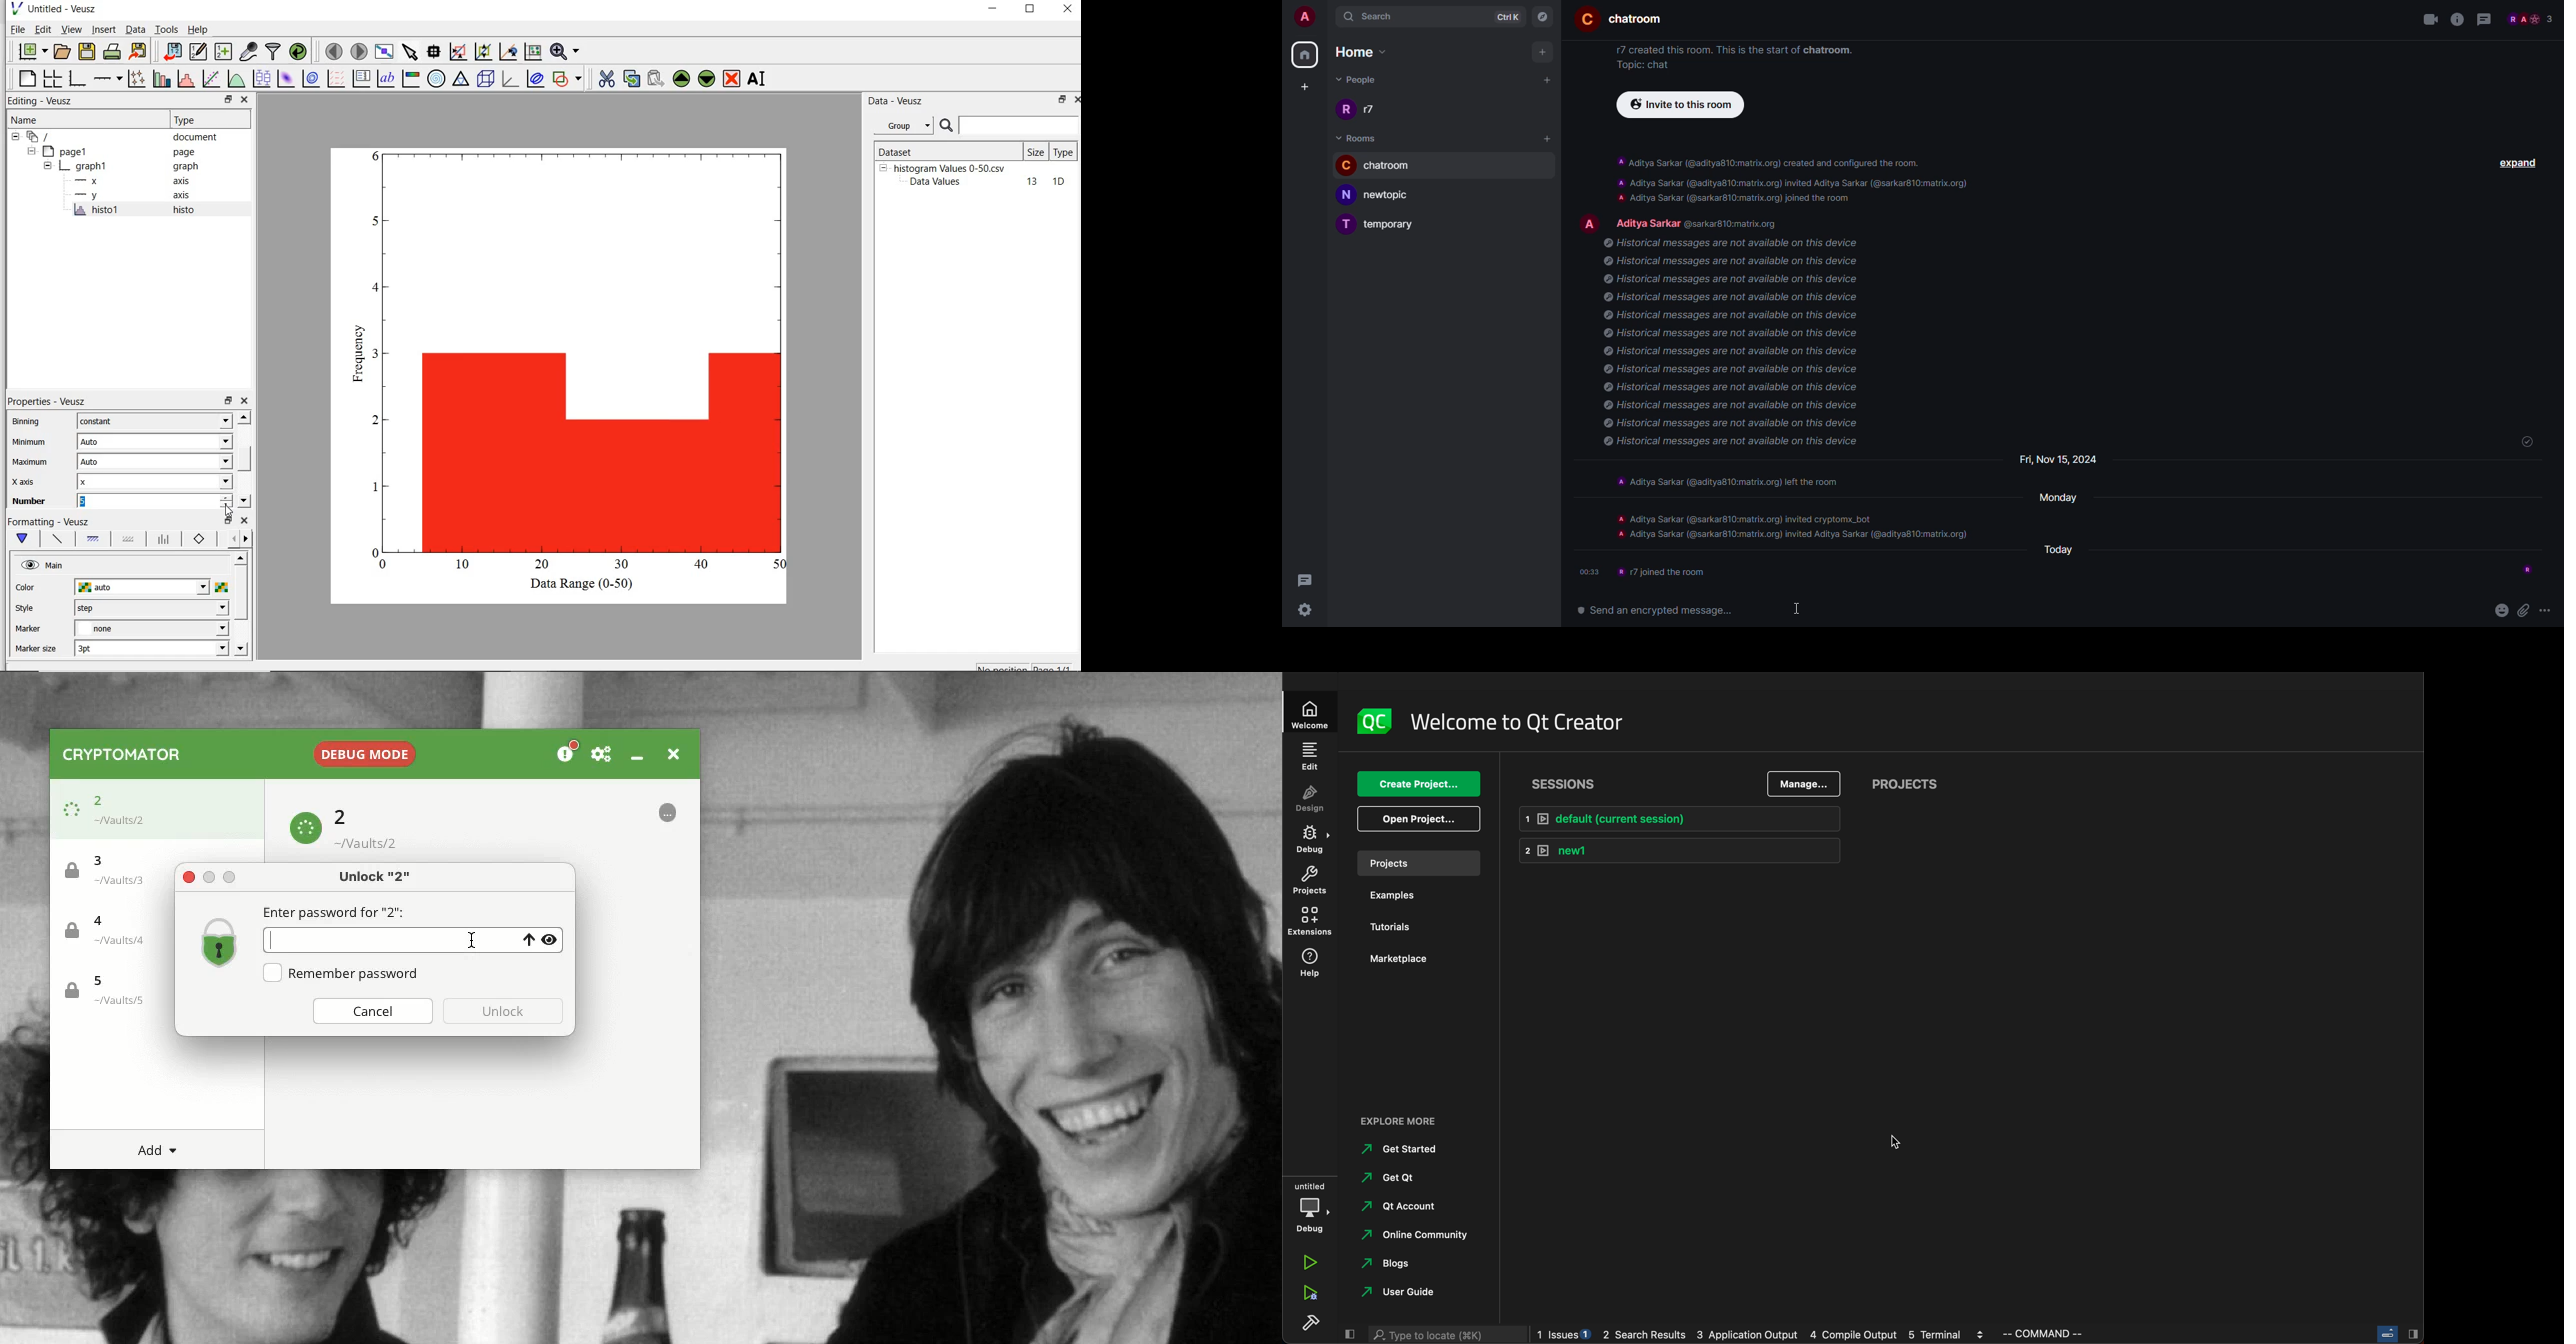  What do you see at coordinates (1036, 152) in the screenshot?
I see `size` at bounding box center [1036, 152].